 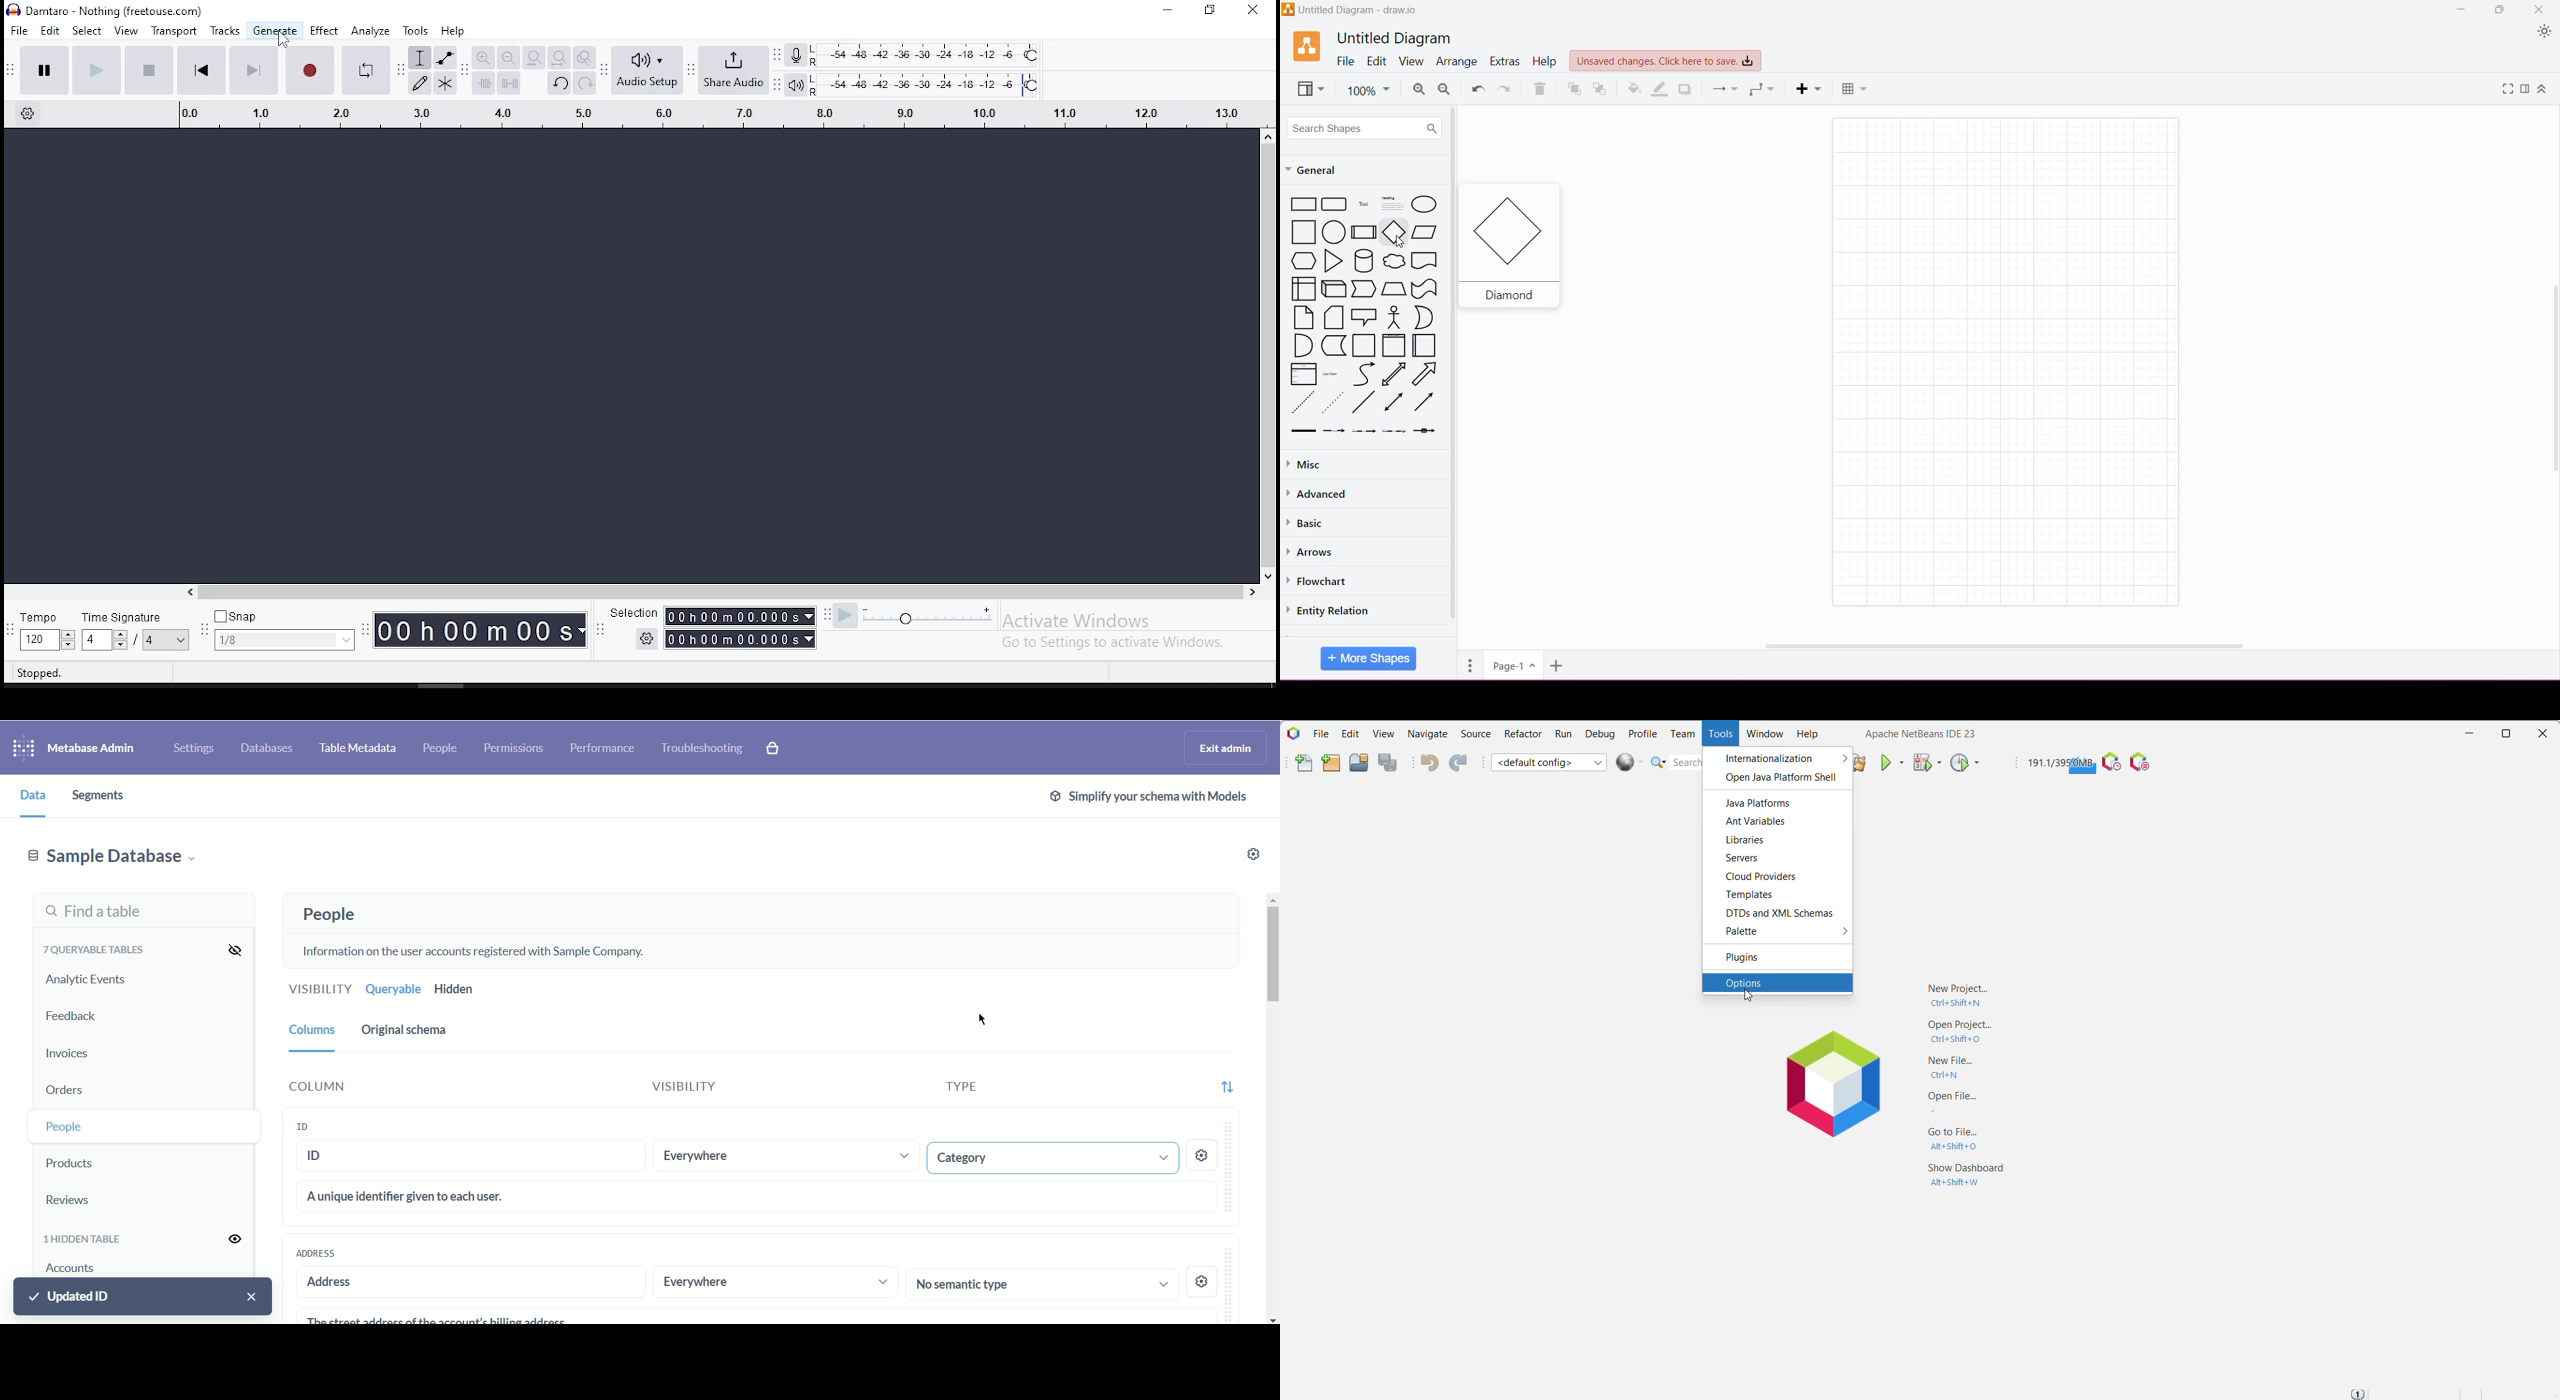 I want to click on audio setup, so click(x=652, y=70).